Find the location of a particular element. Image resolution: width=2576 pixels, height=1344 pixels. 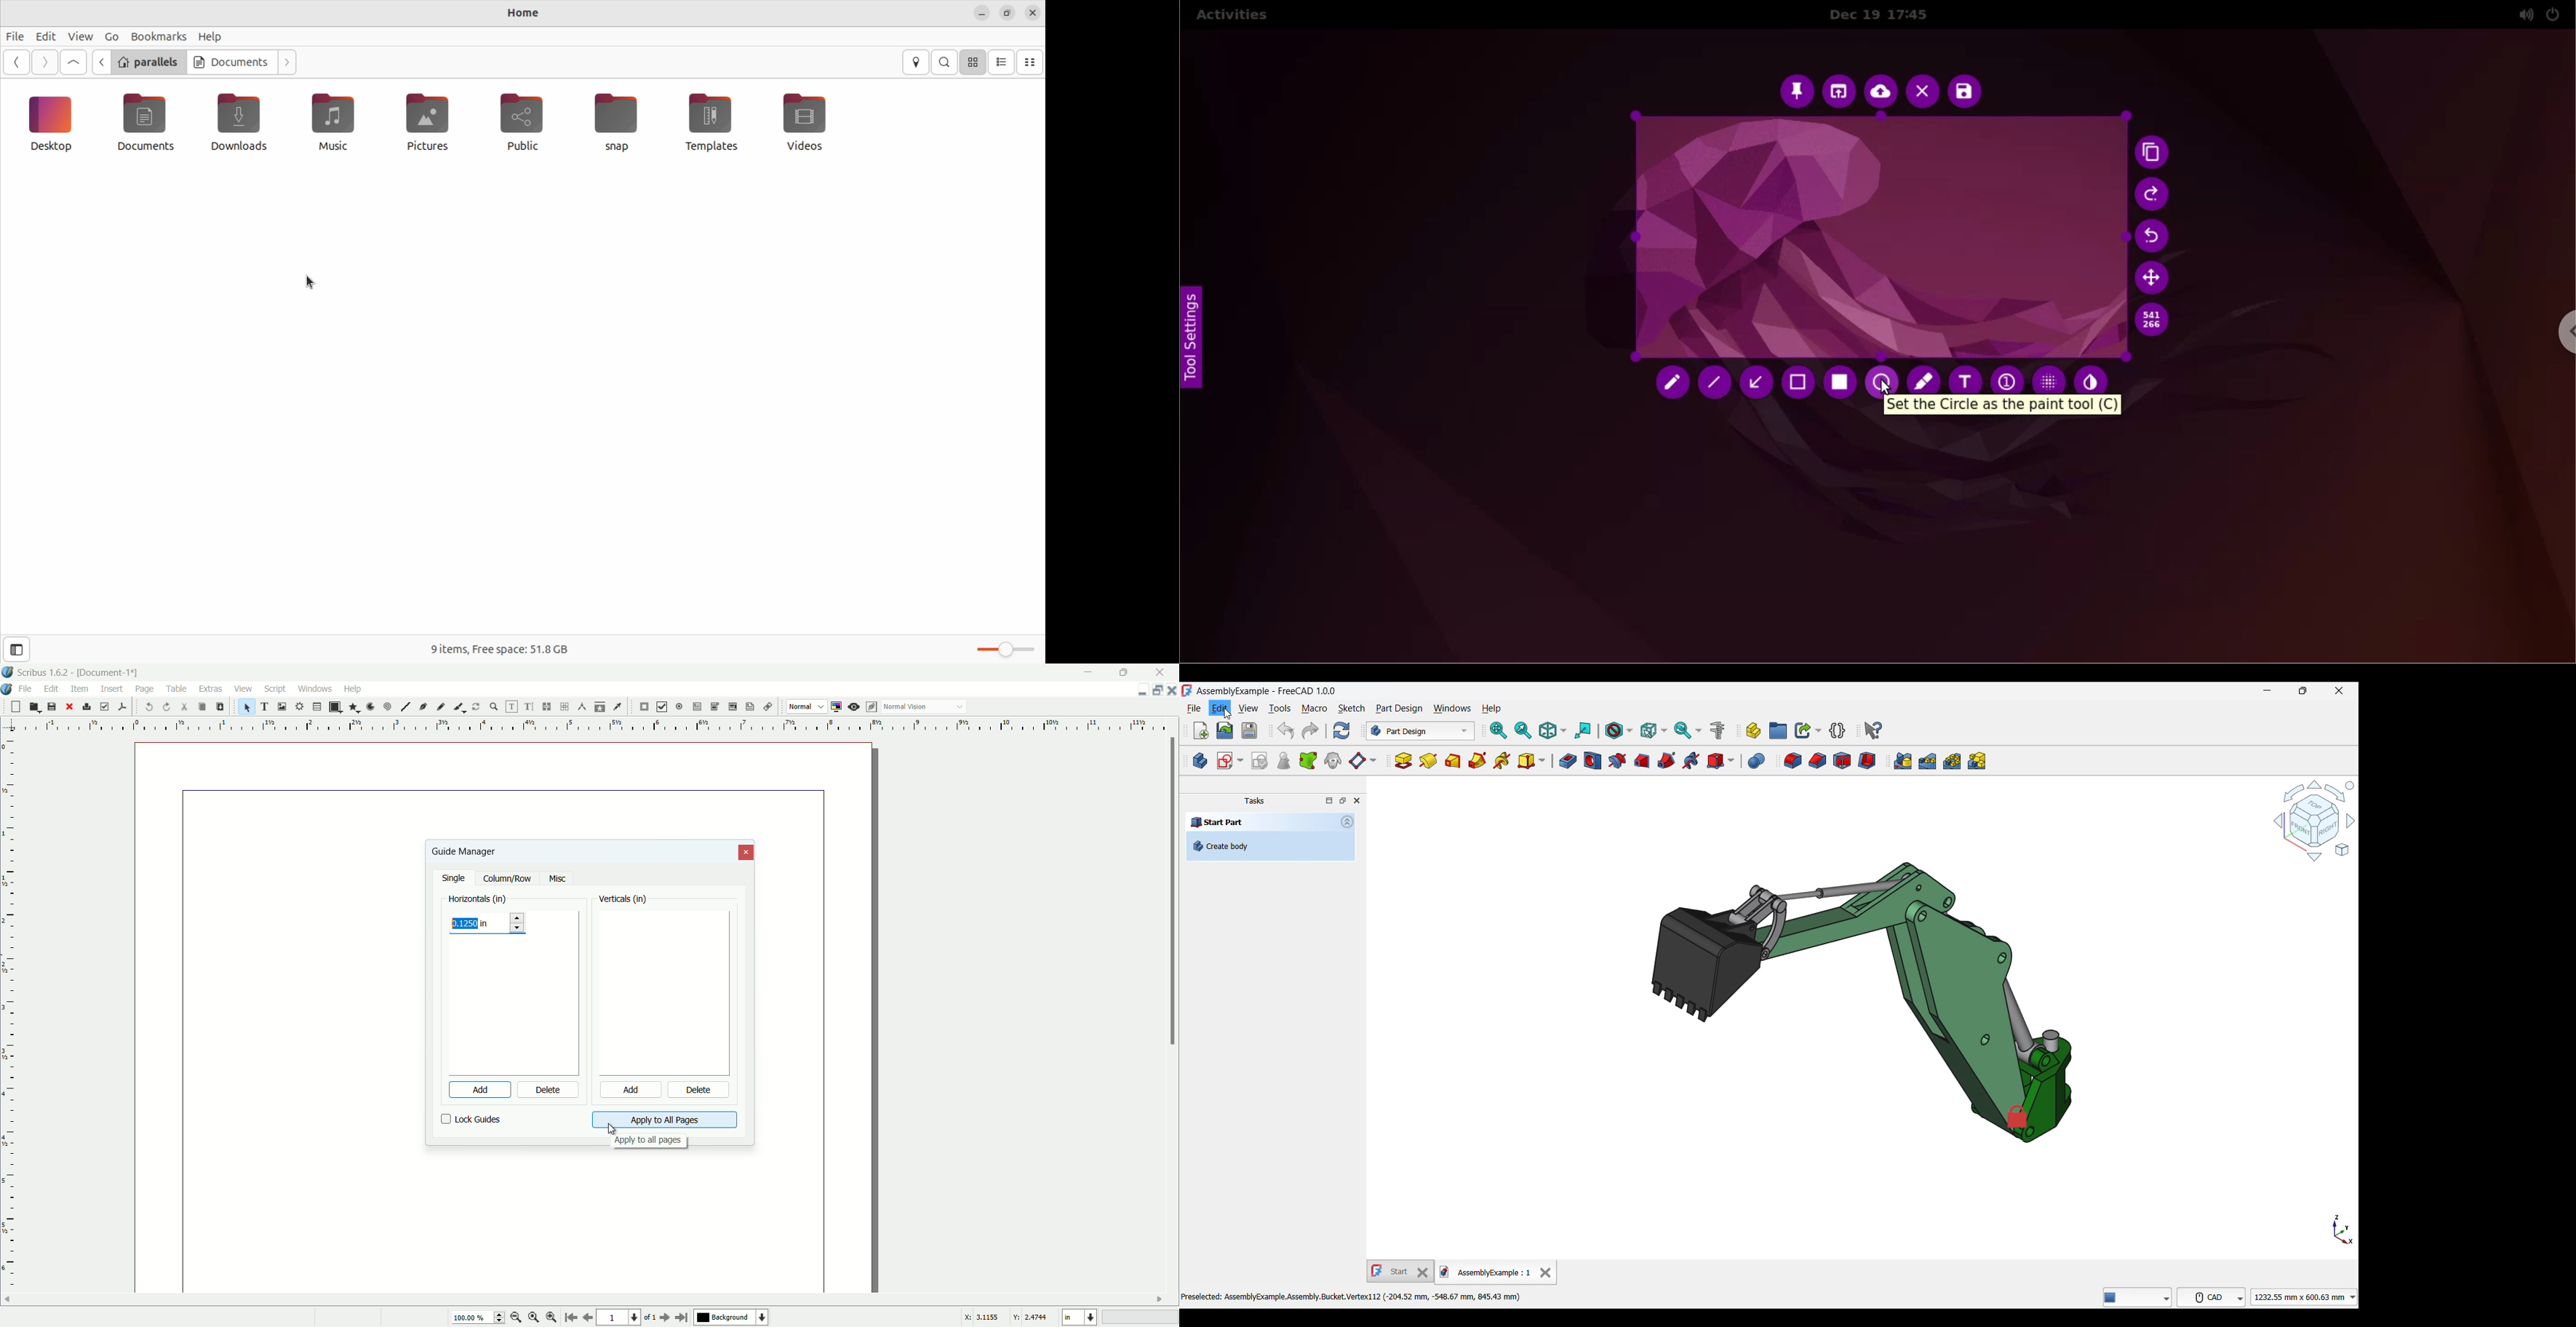

file menu is located at coordinates (28, 688).